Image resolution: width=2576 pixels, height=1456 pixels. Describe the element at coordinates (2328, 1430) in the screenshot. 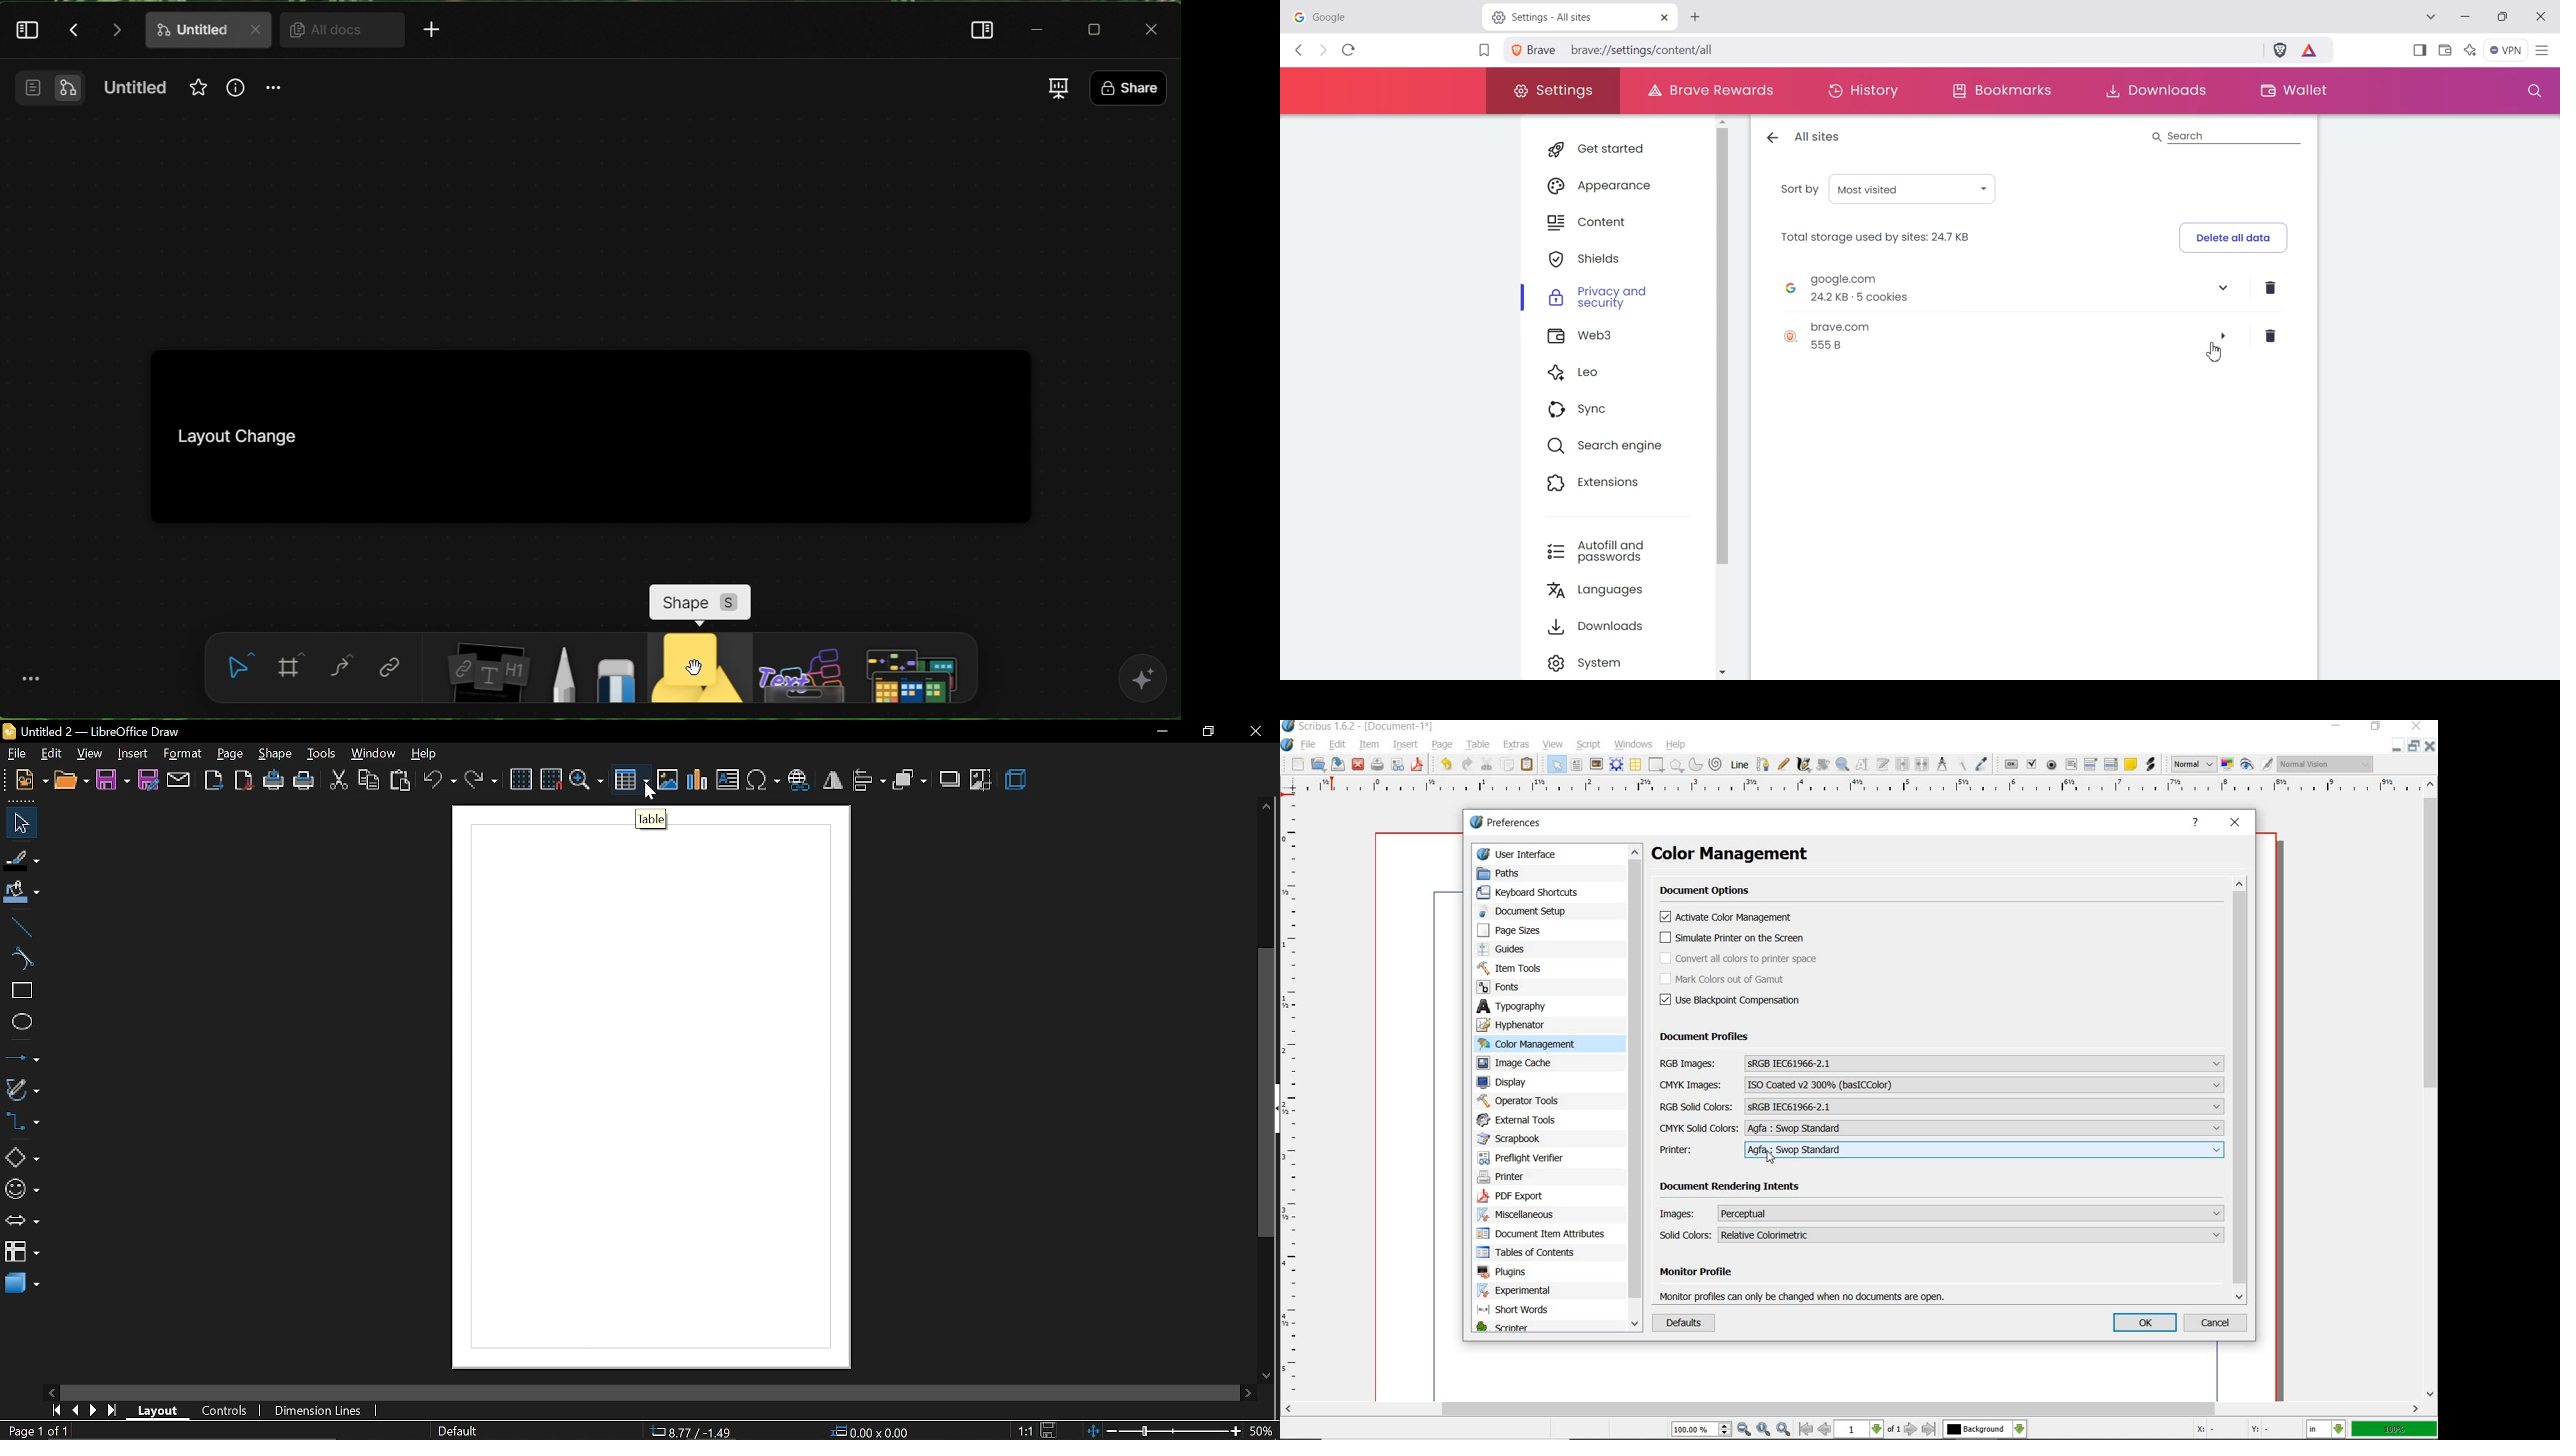

I see `select the current unit` at that location.